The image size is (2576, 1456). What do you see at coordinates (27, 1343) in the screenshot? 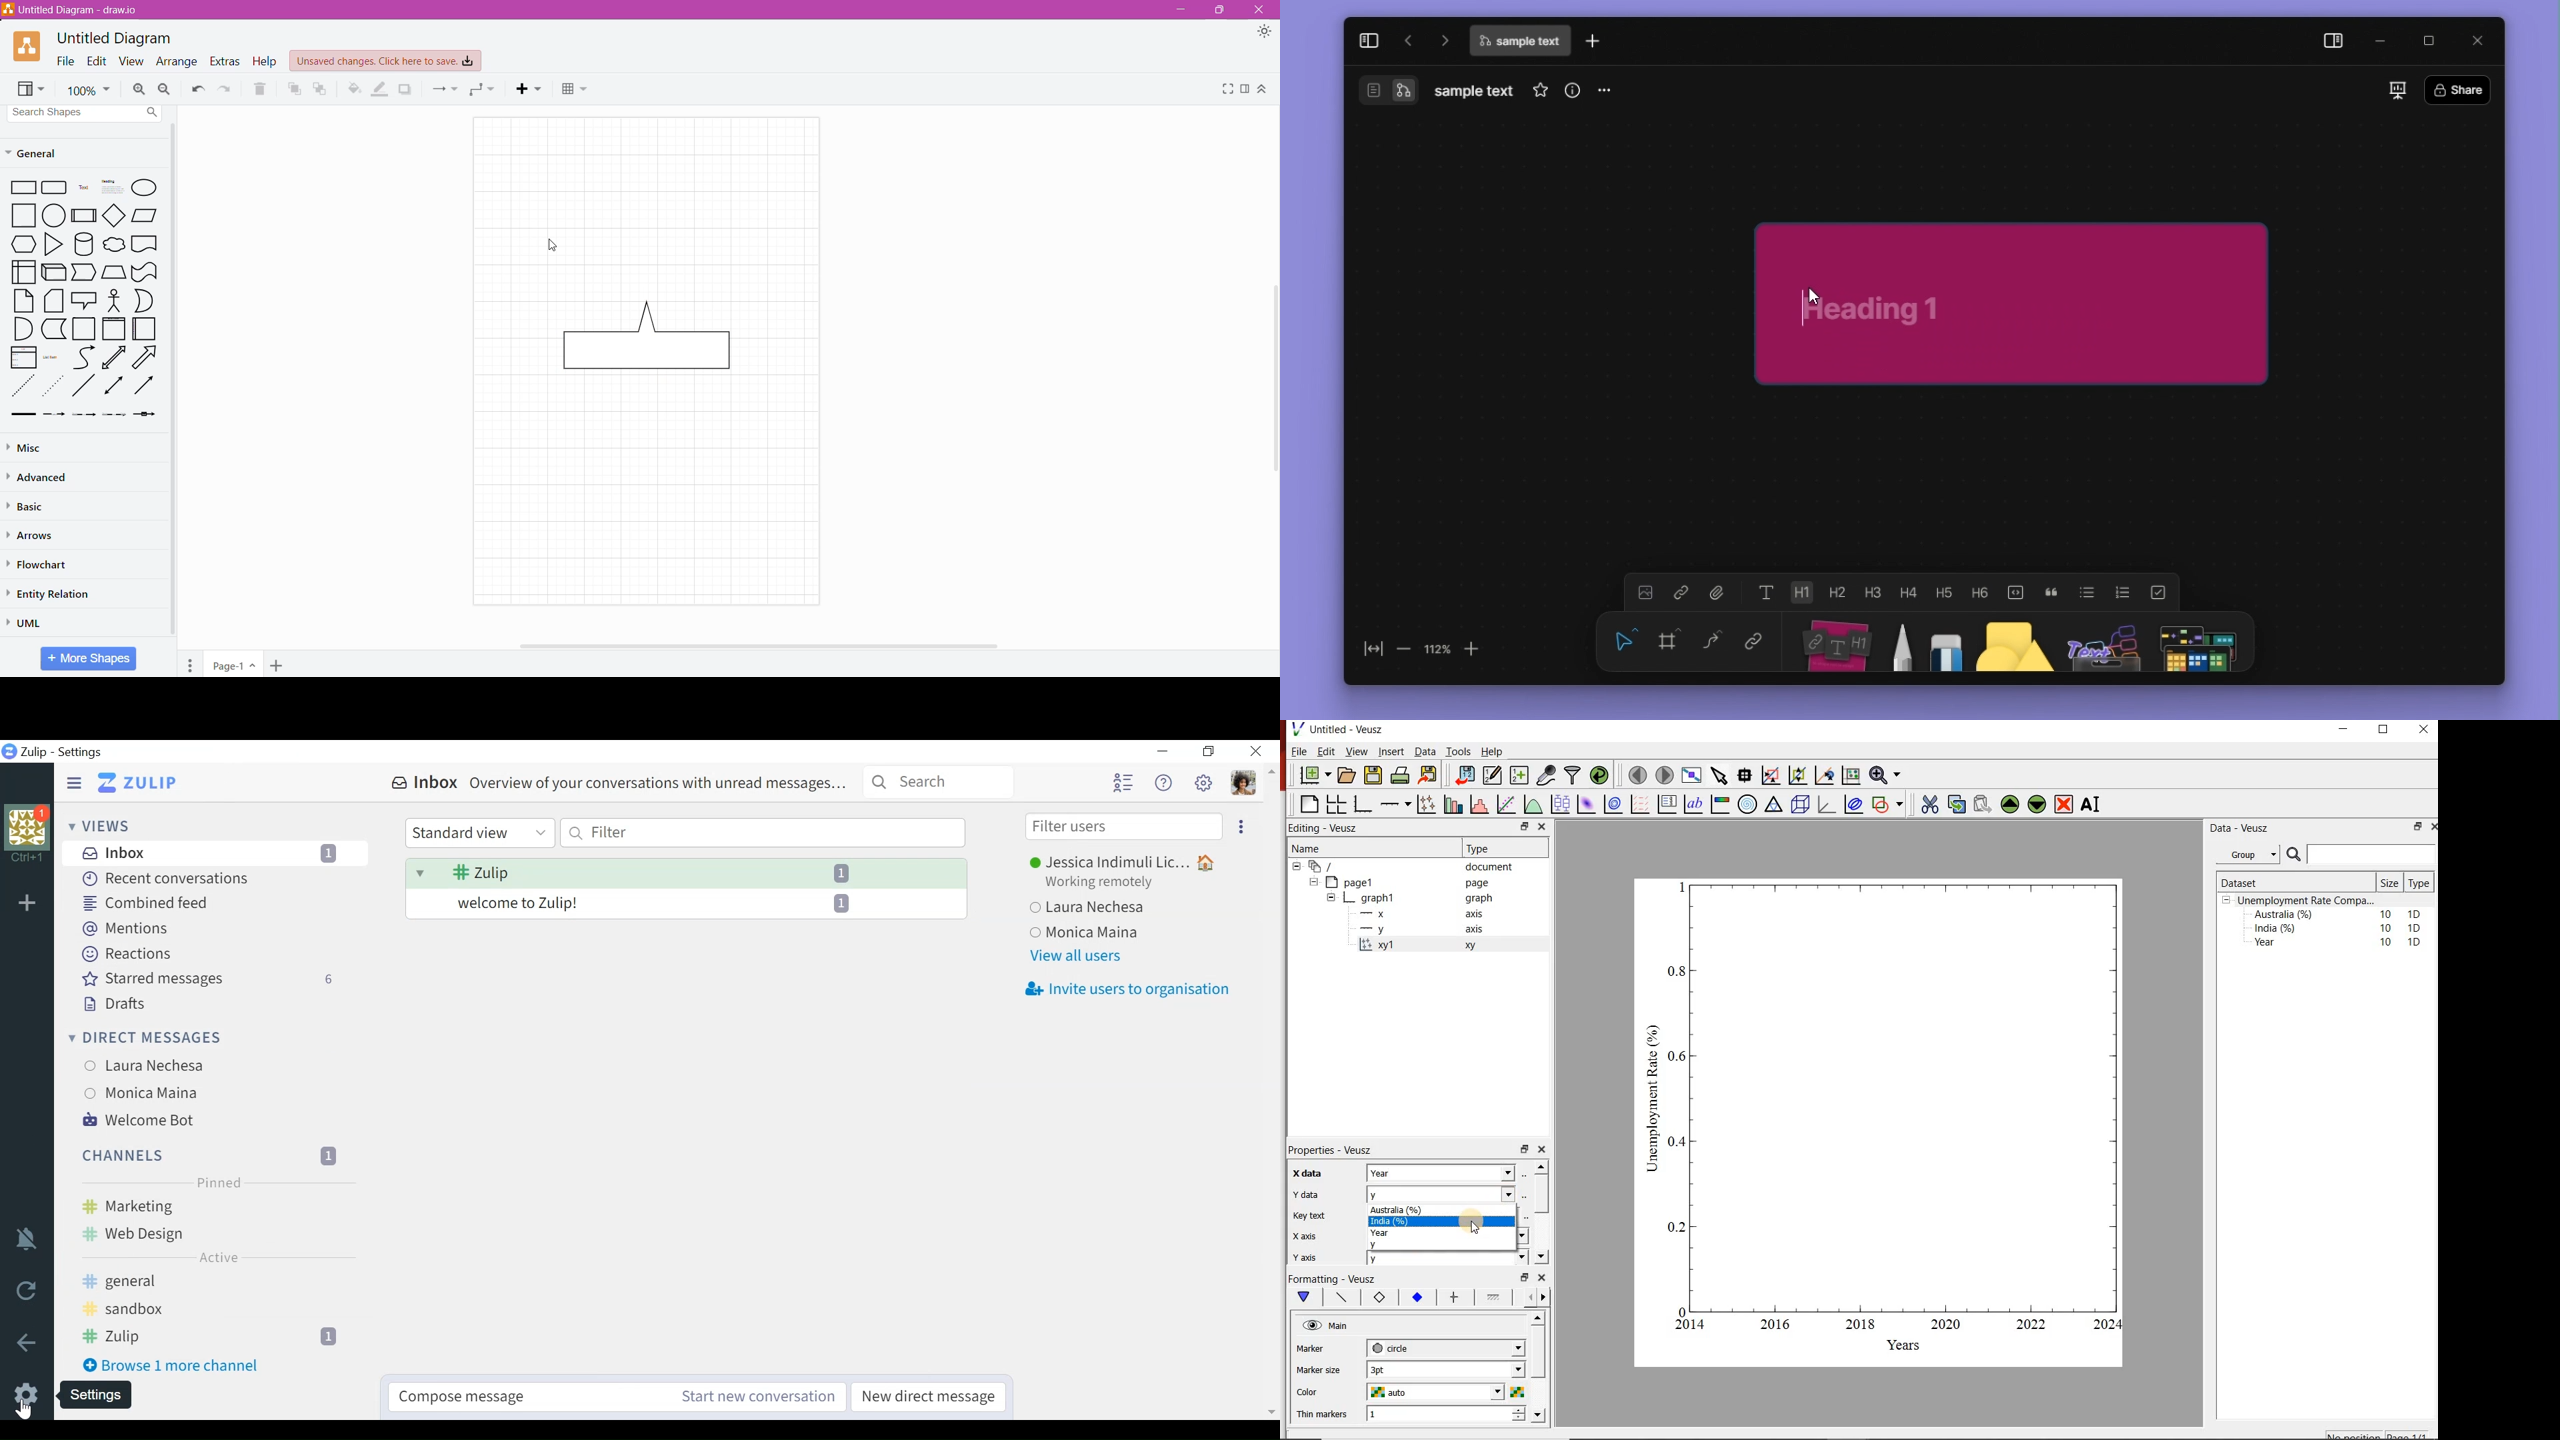
I see `Go Back` at bounding box center [27, 1343].